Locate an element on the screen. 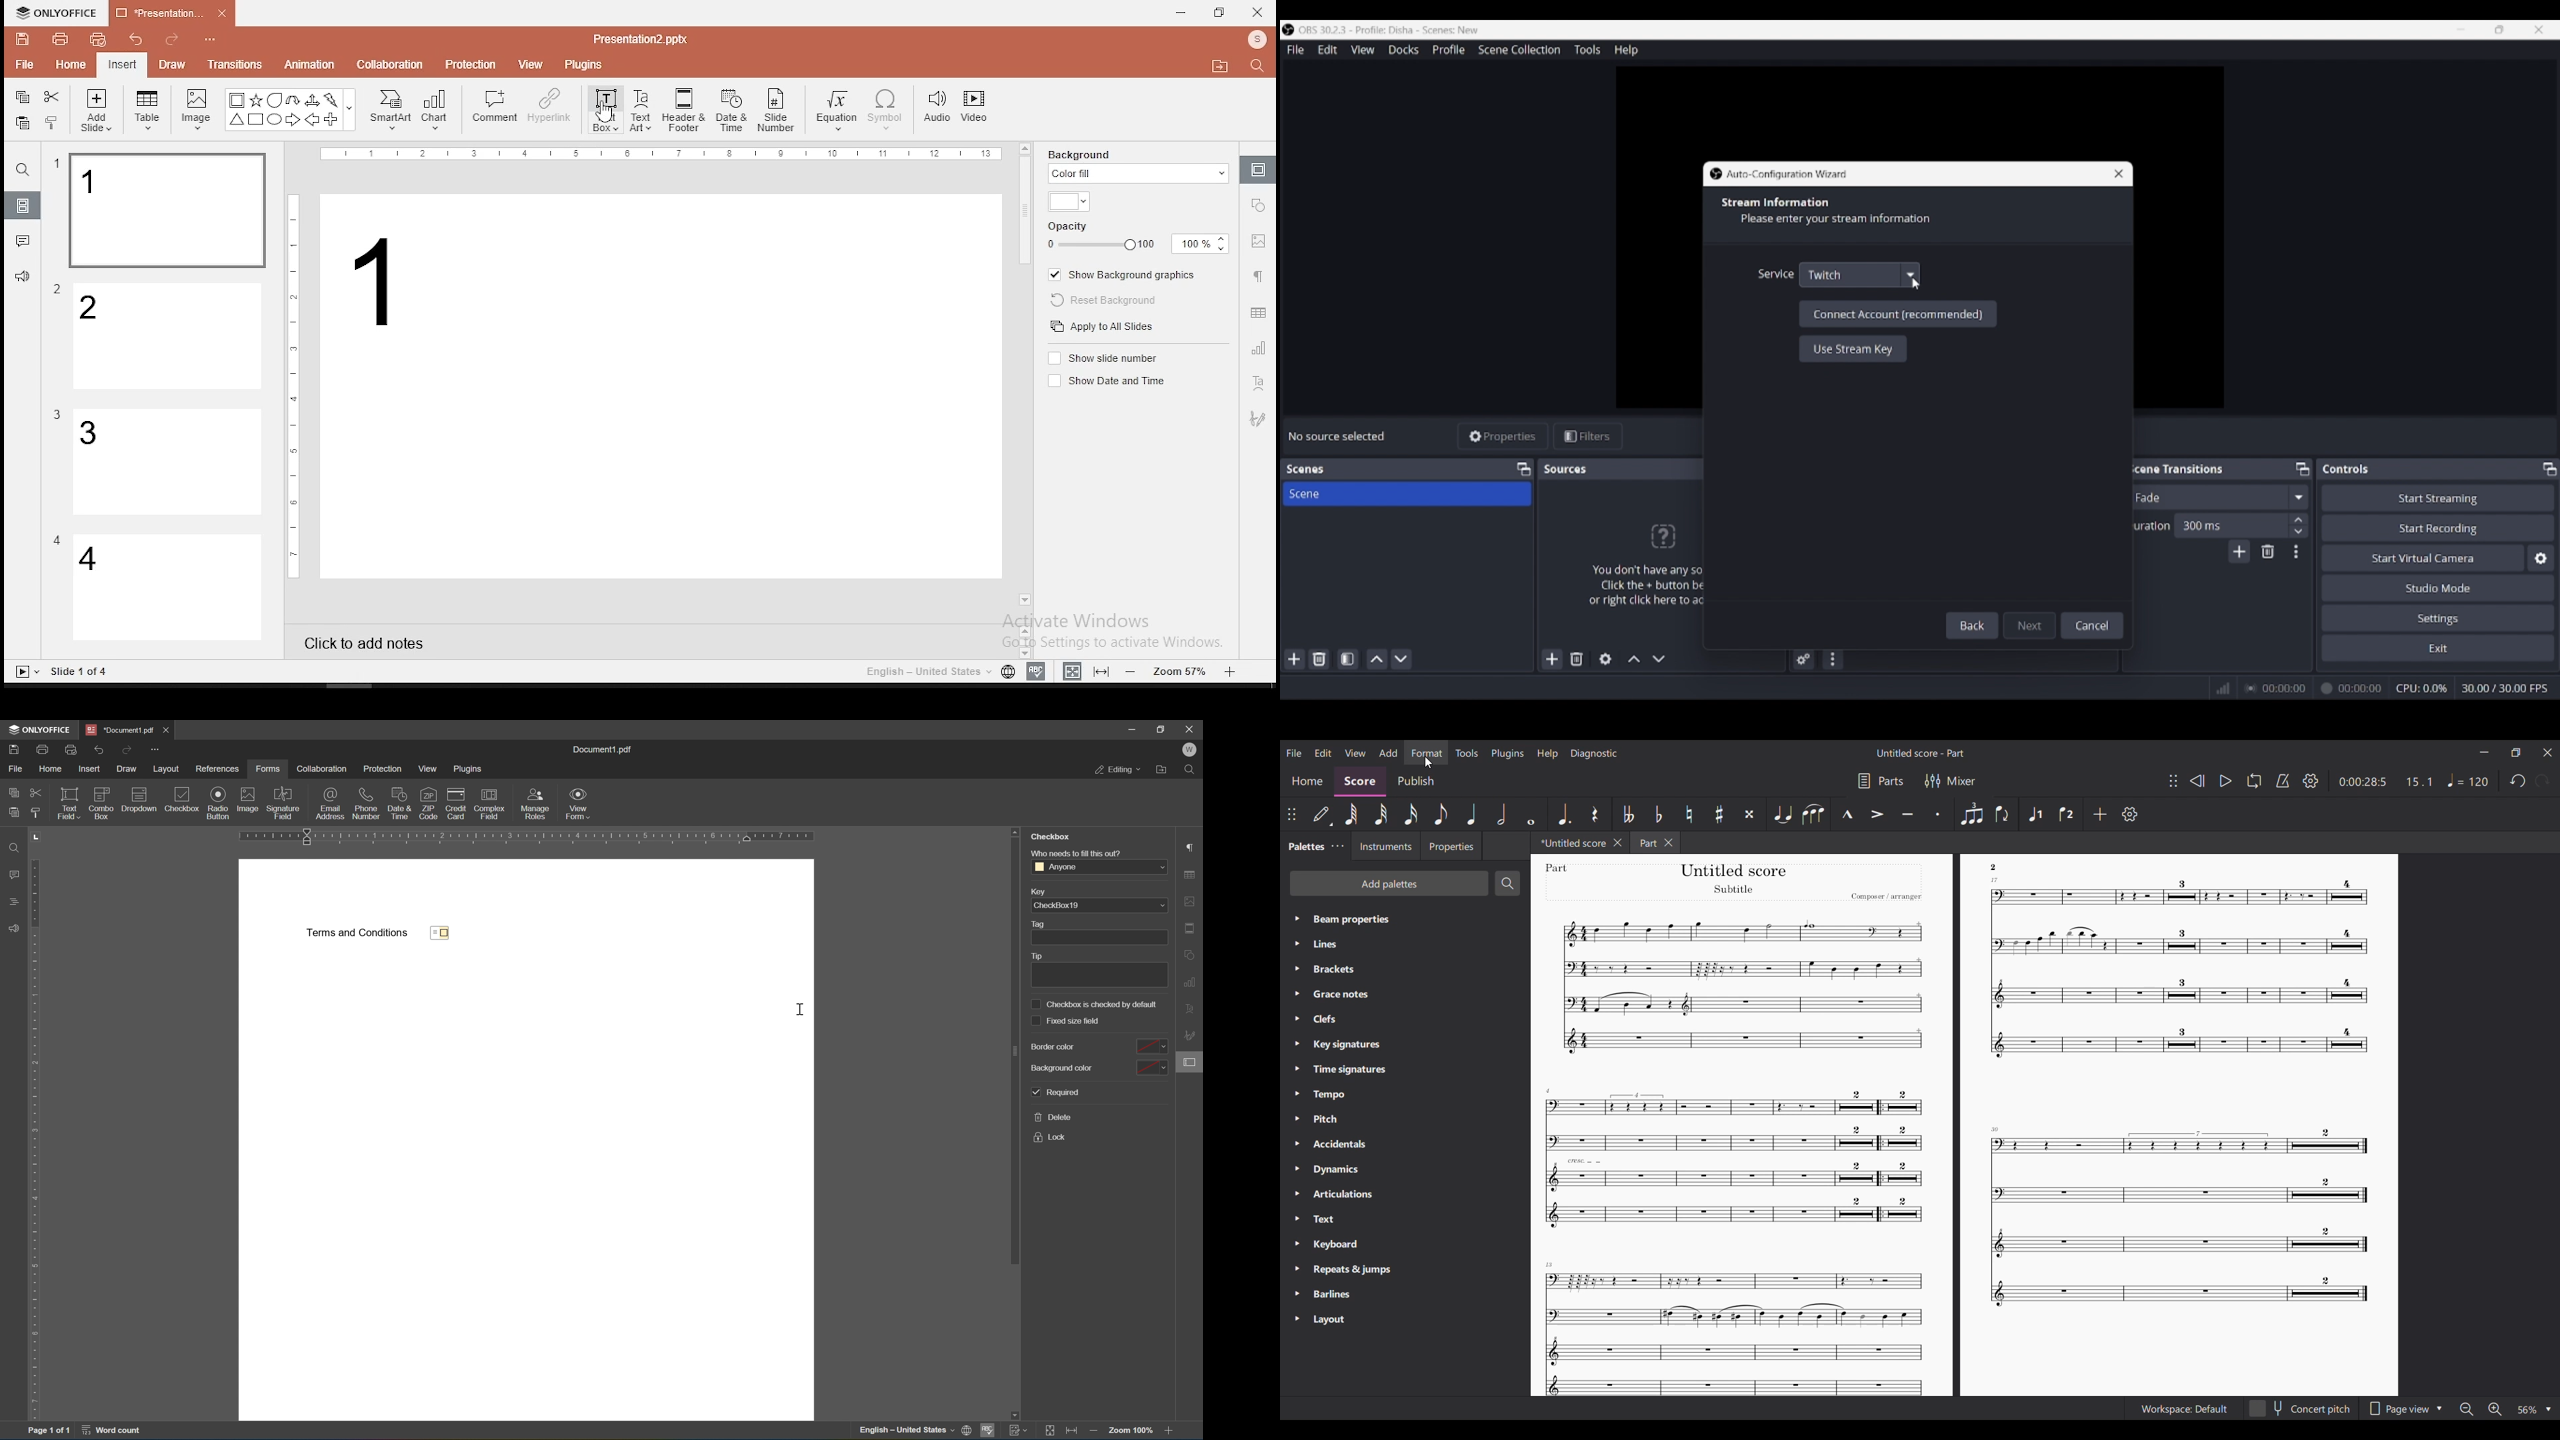 The height and width of the screenshot is (1456, 2576). Scene title is located at coordinates (1407, 493).